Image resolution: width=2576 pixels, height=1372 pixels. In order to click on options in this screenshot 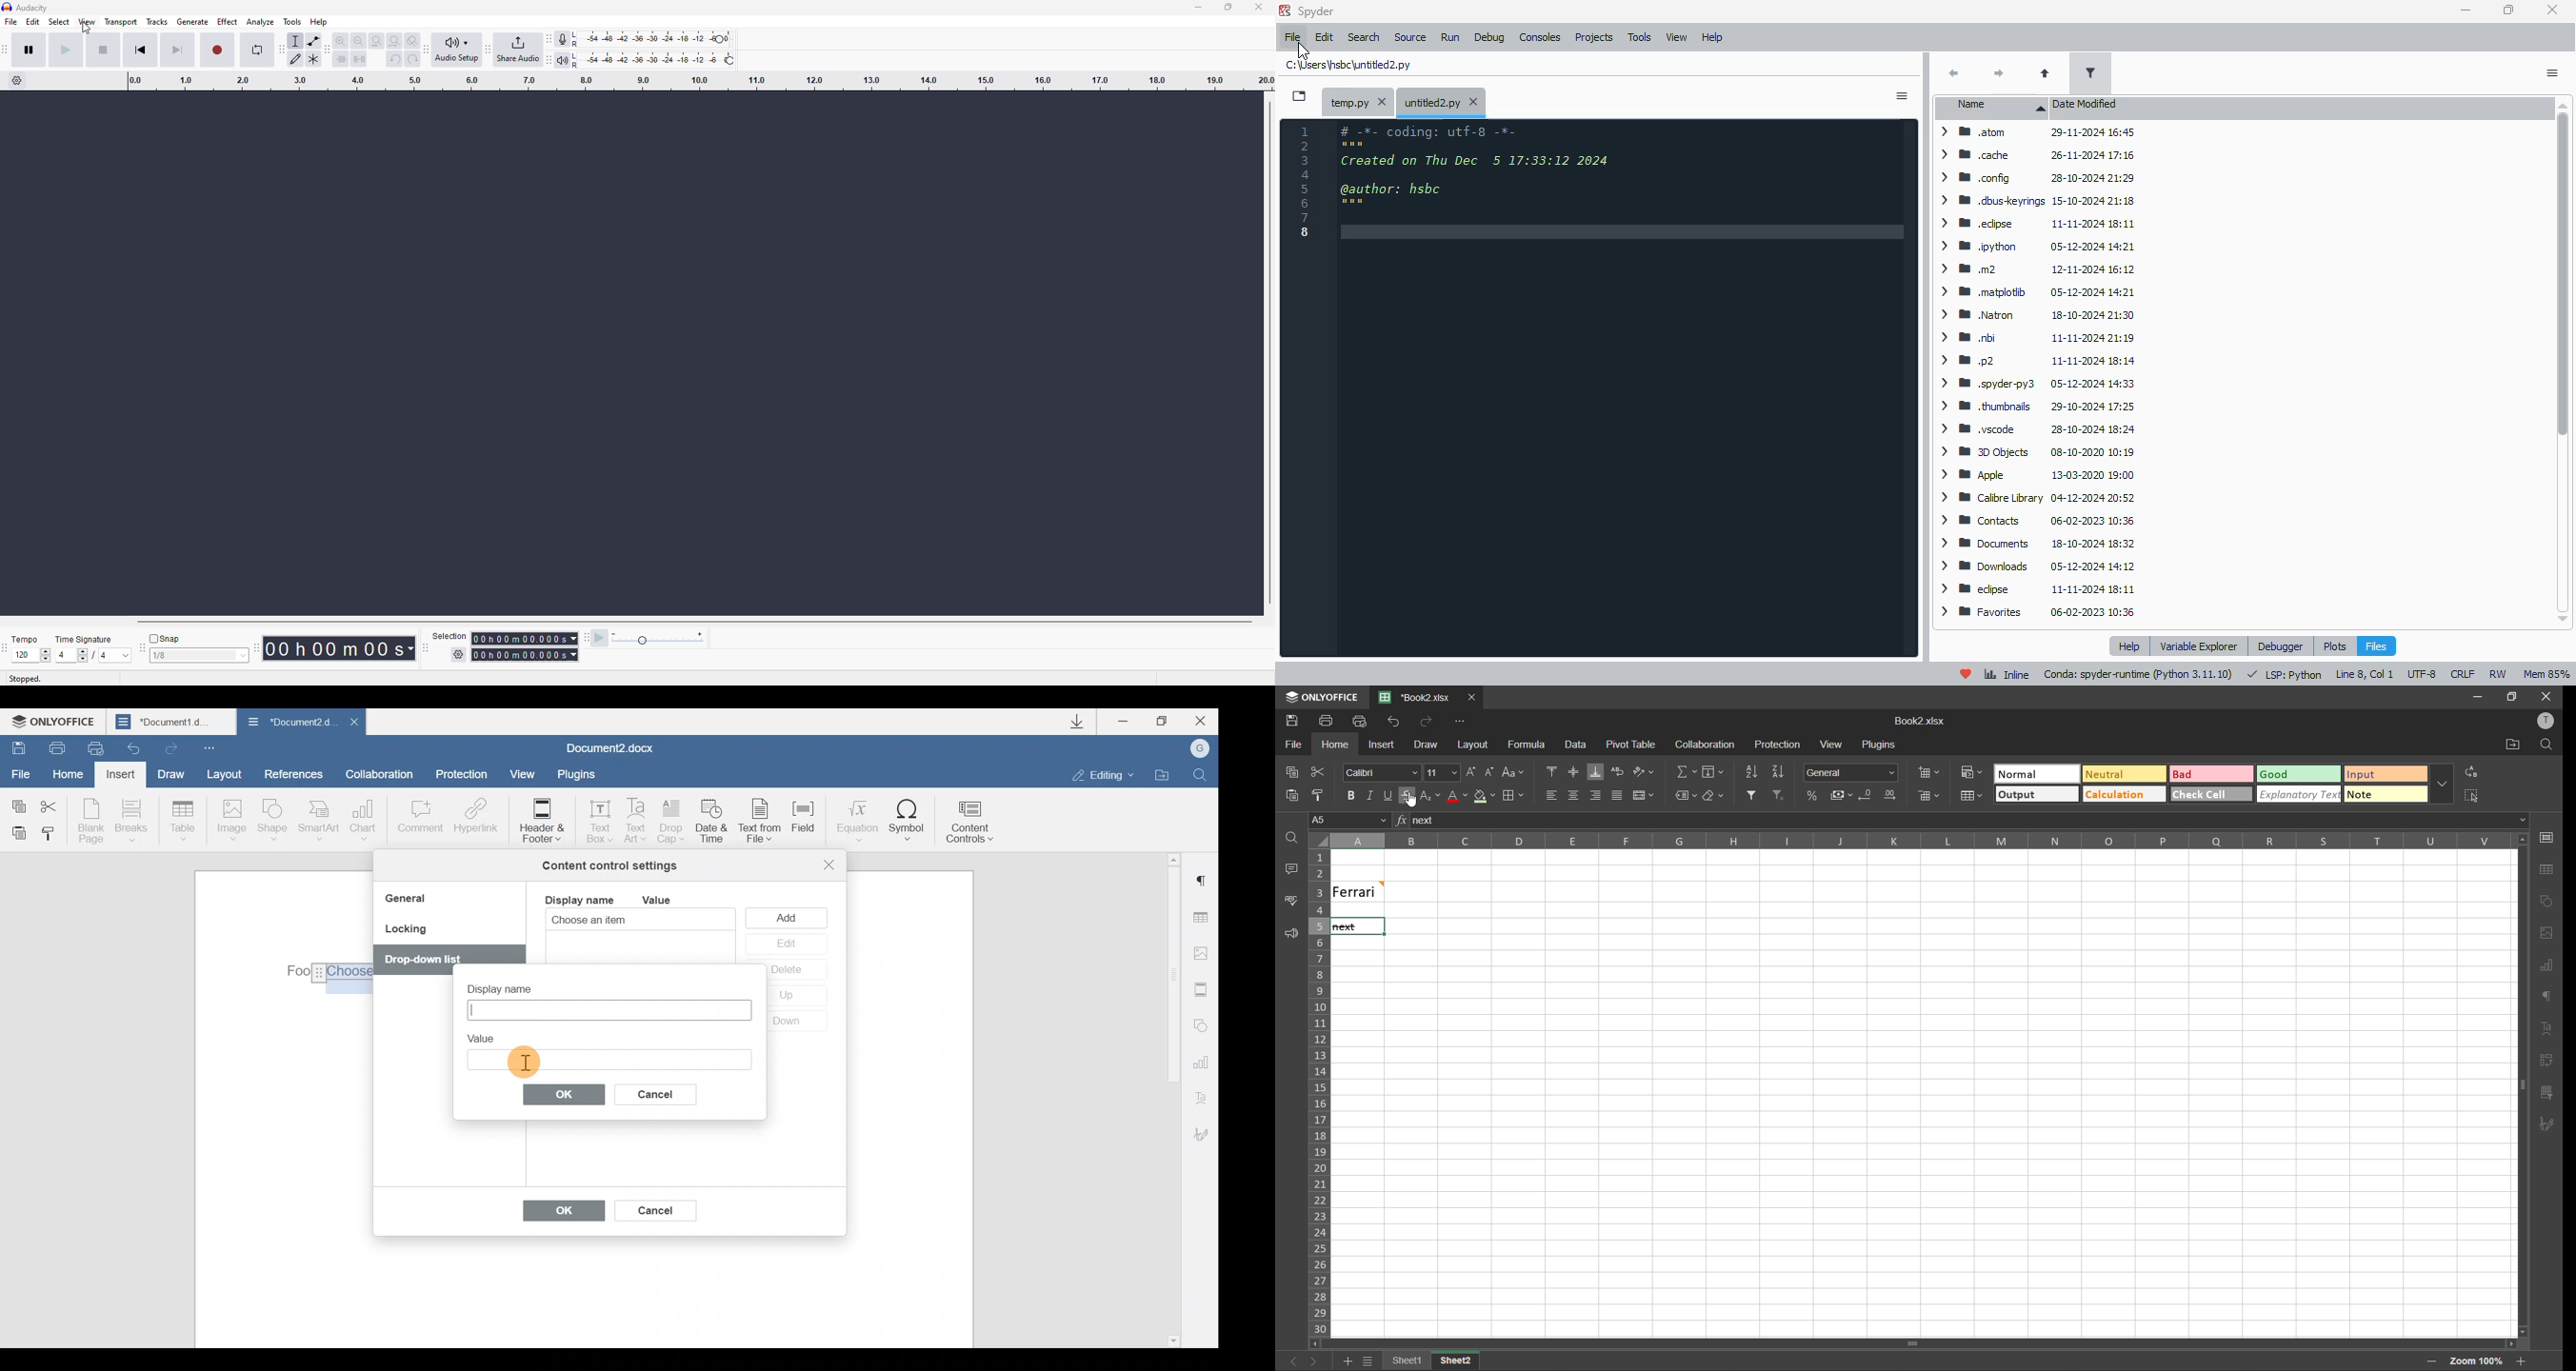, I will do `click(1901, 96)`.